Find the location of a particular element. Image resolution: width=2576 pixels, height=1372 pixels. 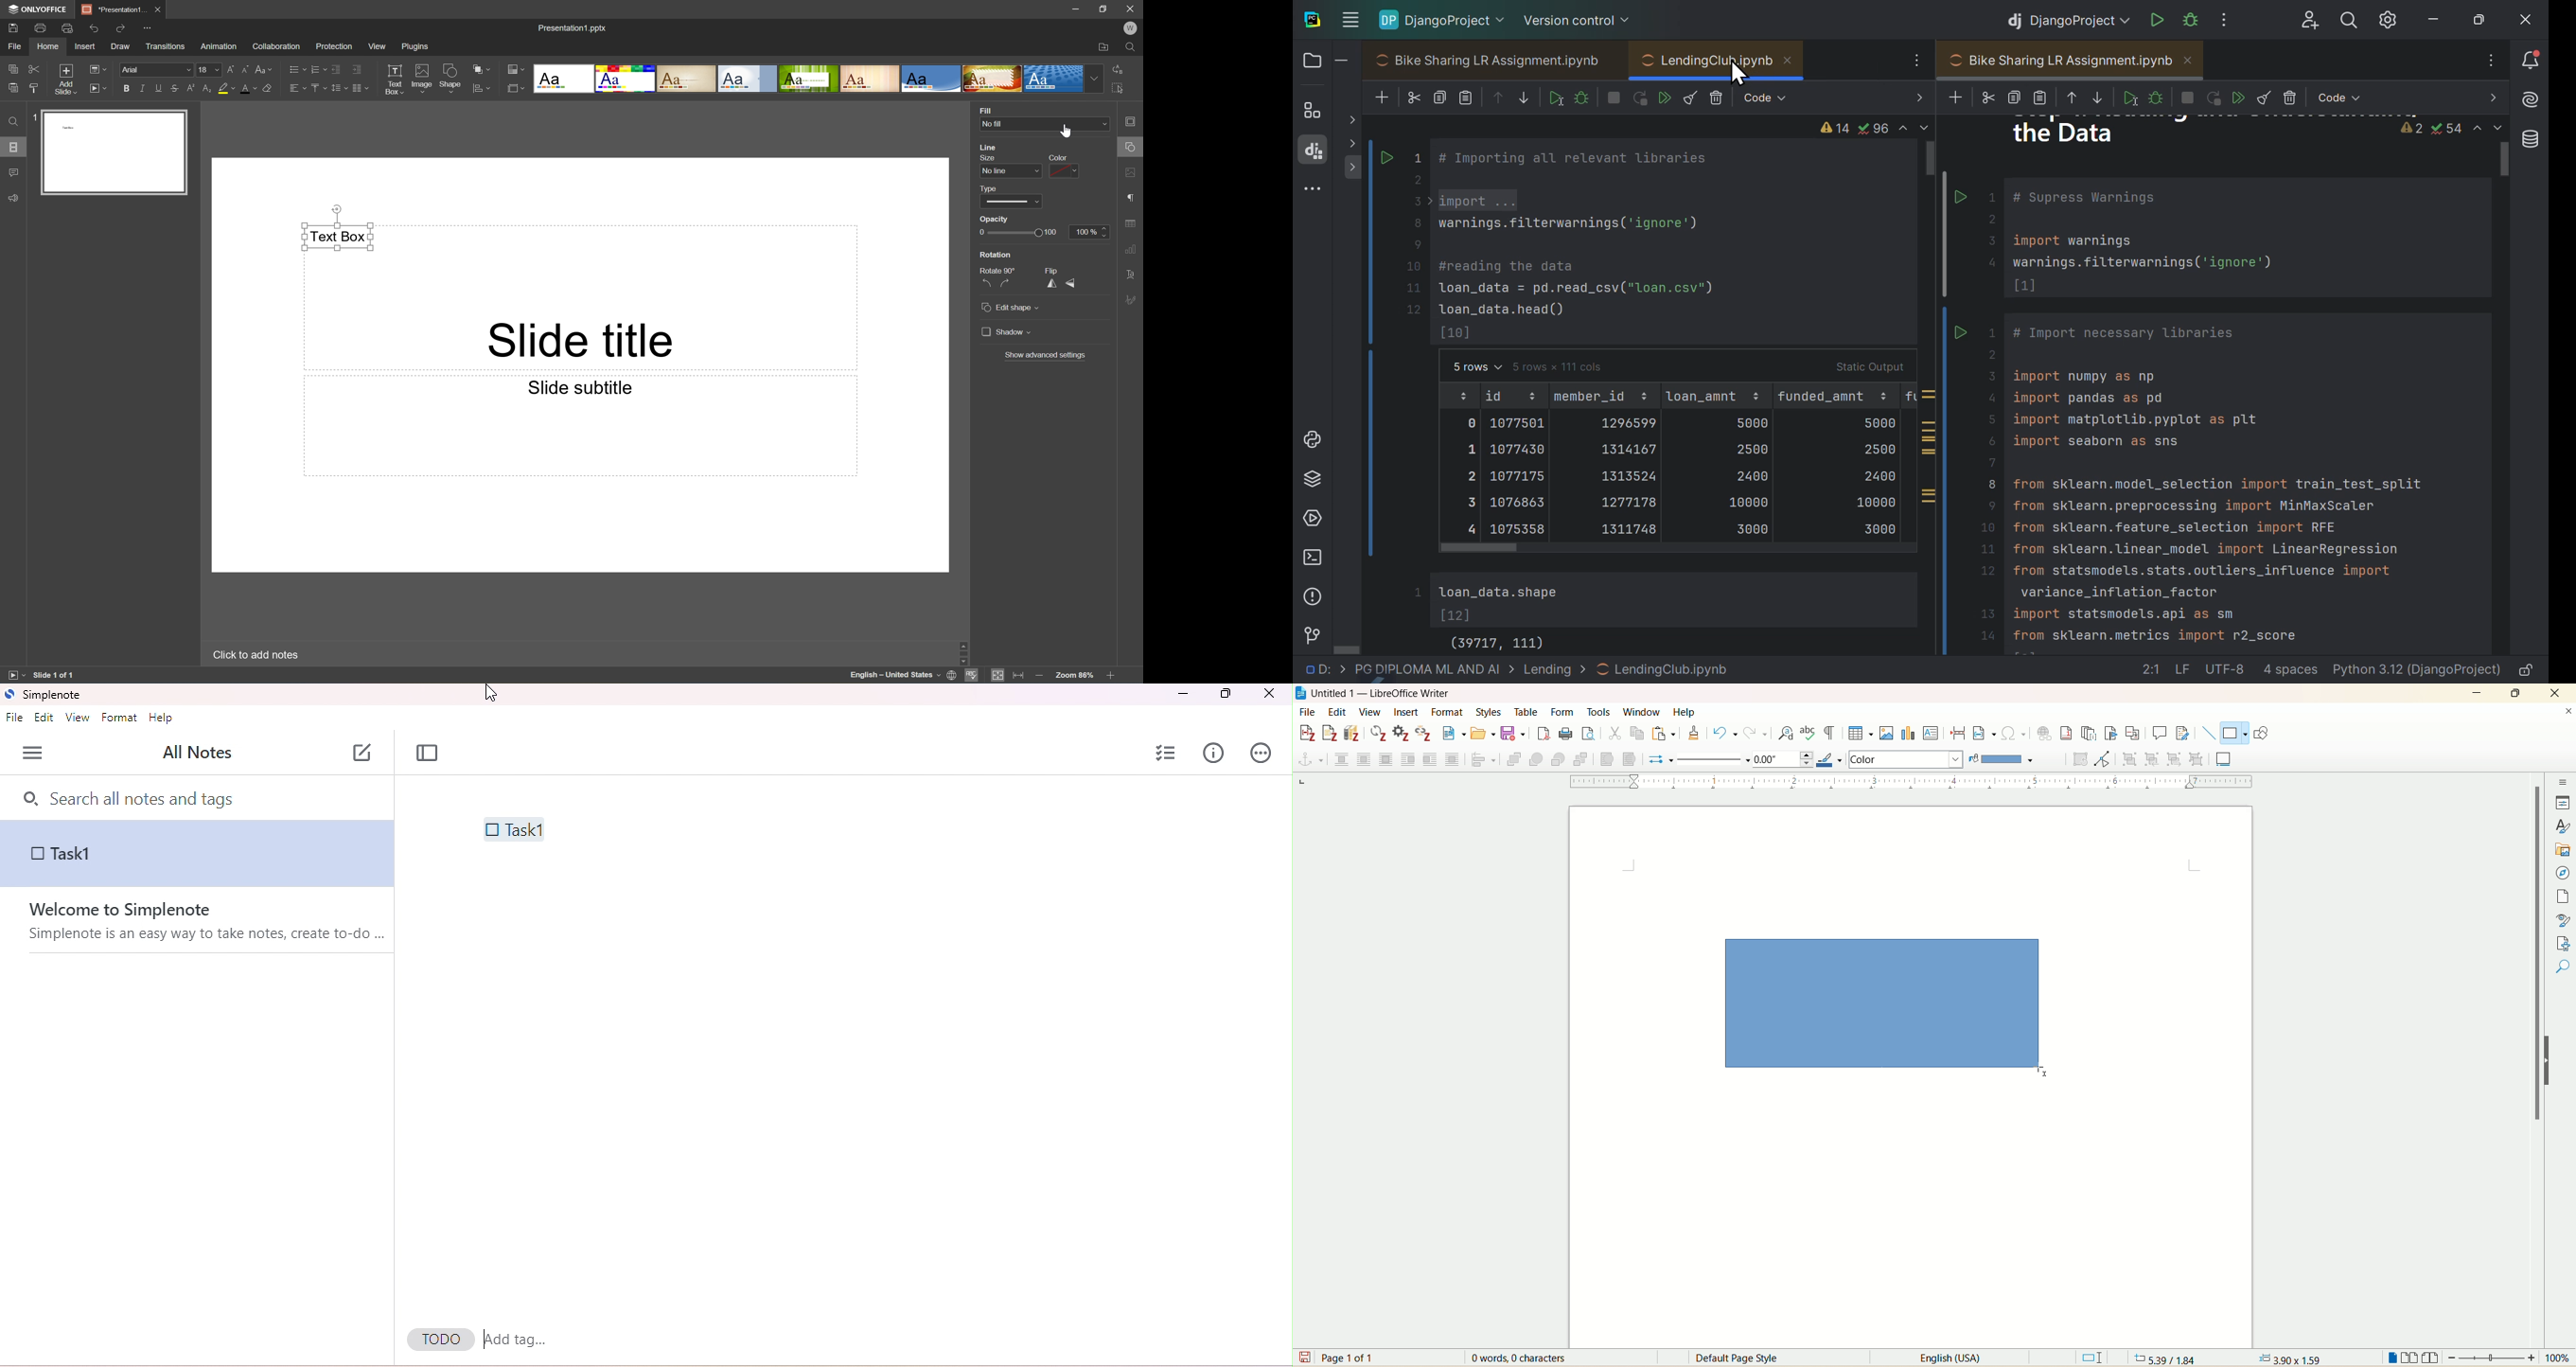

Slider is located at coordinates (1018, 233).